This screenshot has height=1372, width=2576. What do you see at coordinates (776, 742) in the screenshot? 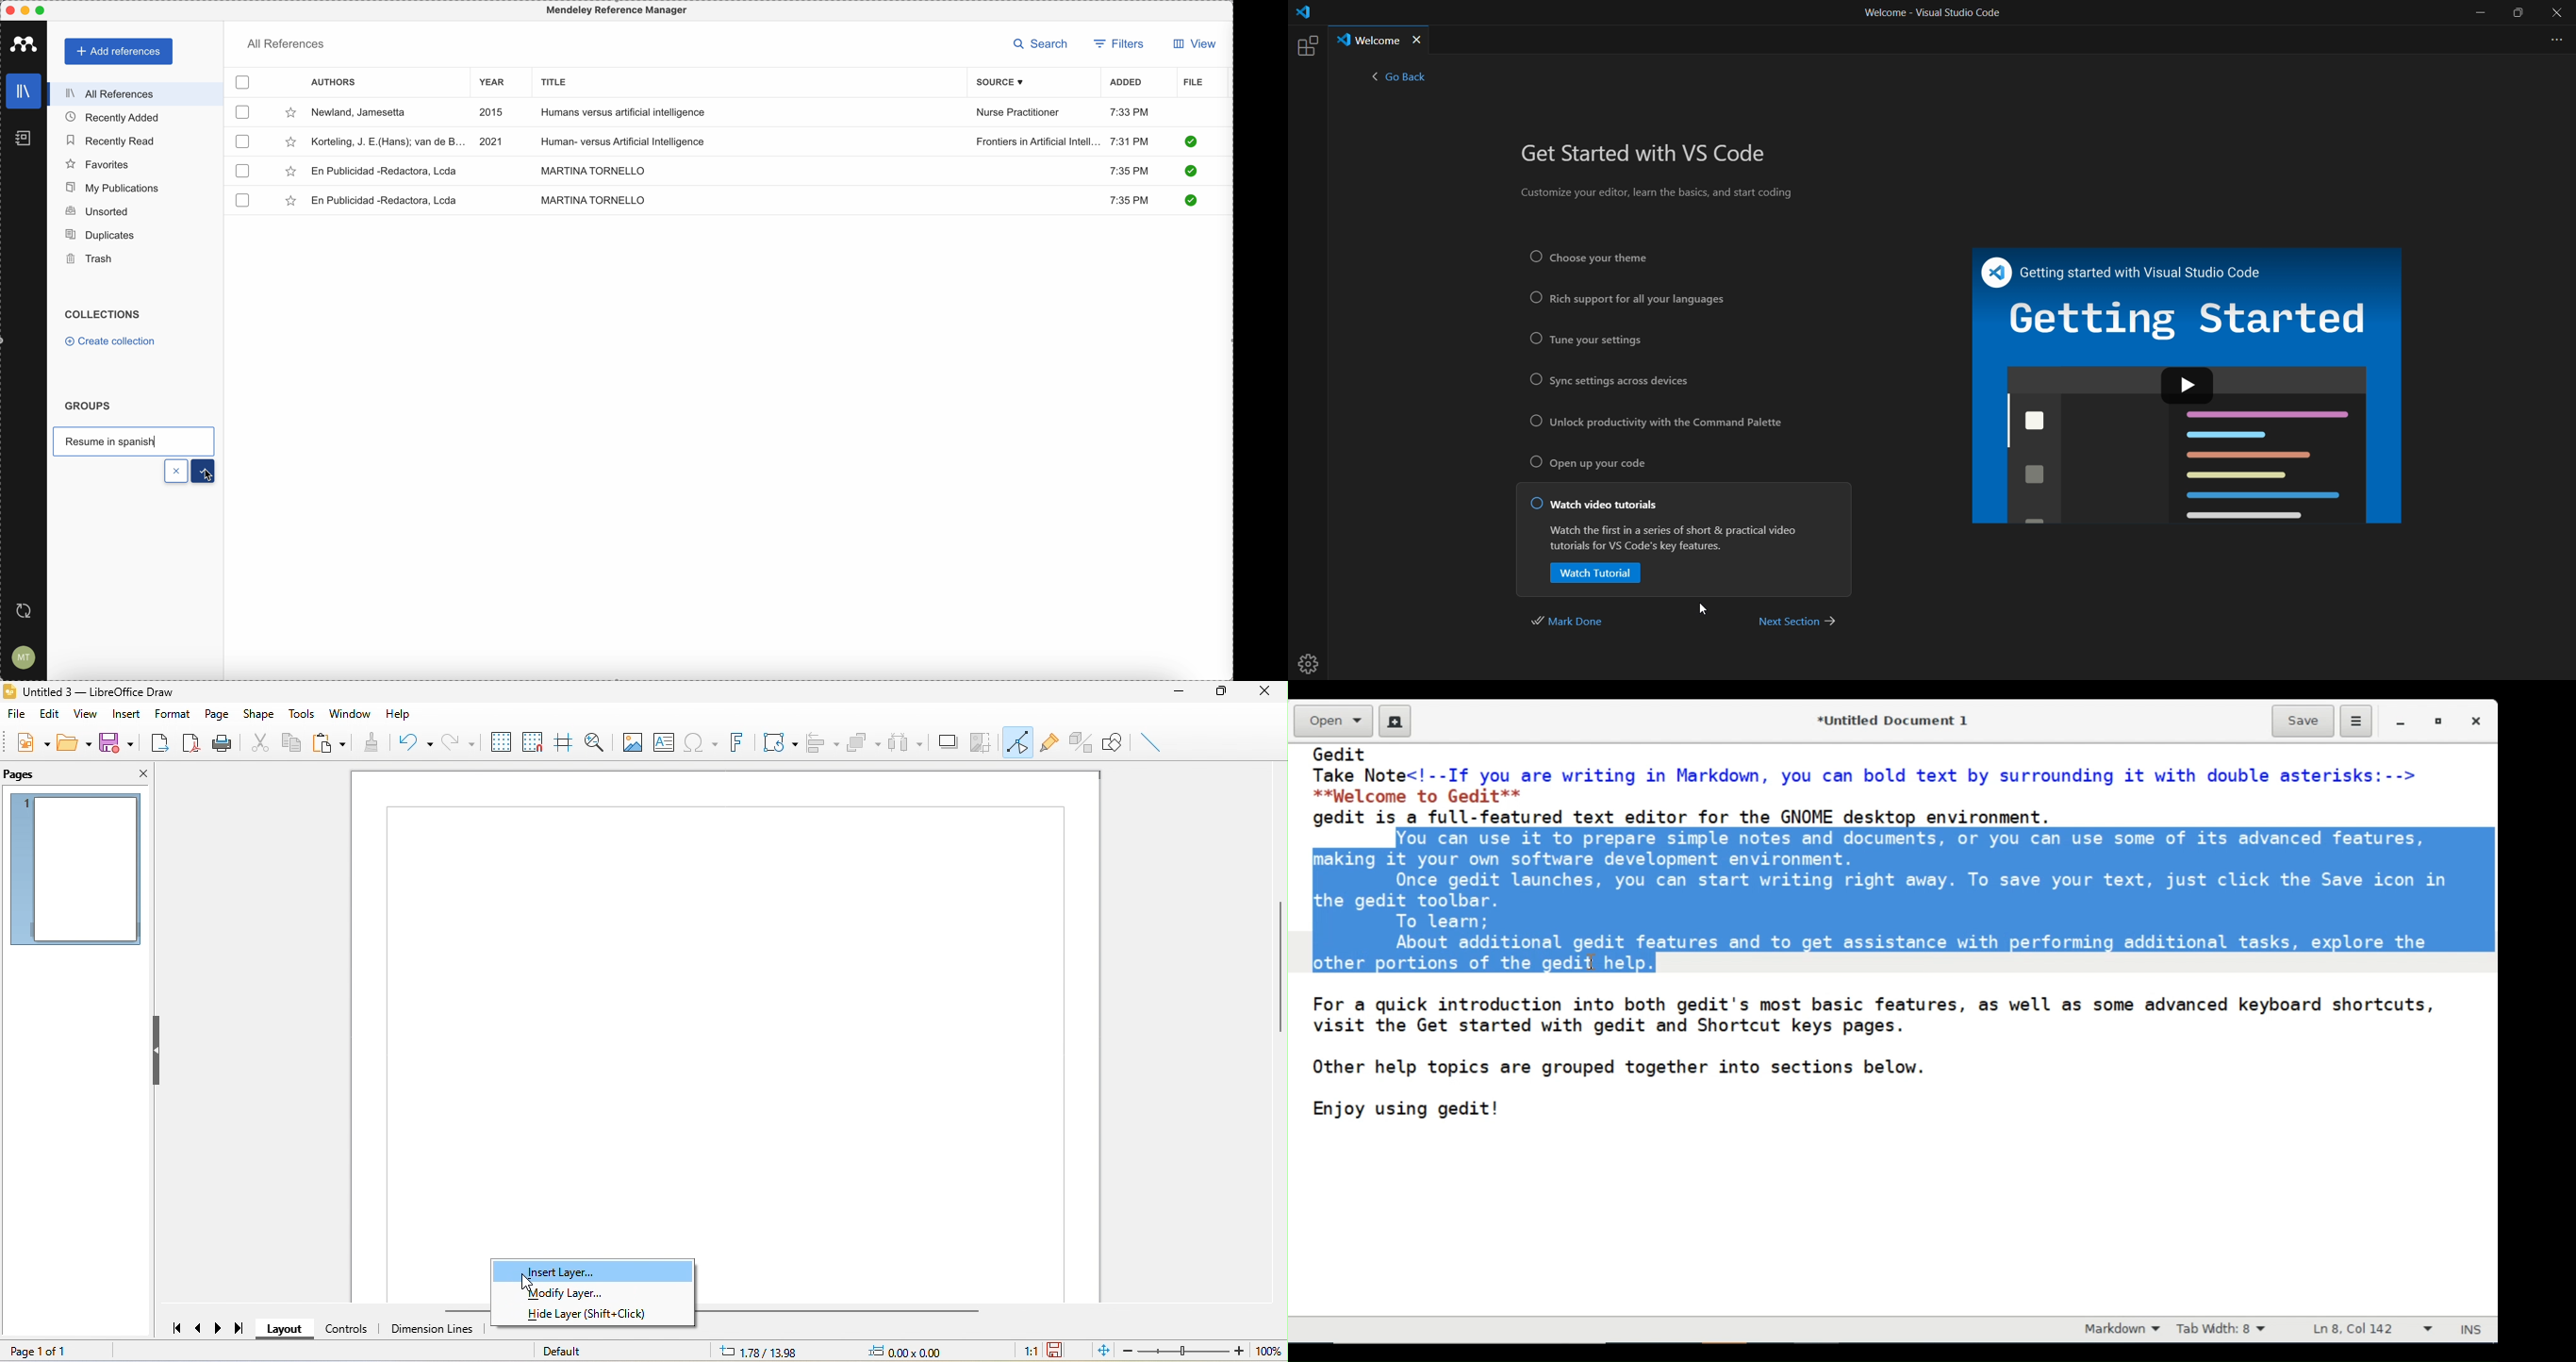
I see `transformation` at bounding box center [776, 742].